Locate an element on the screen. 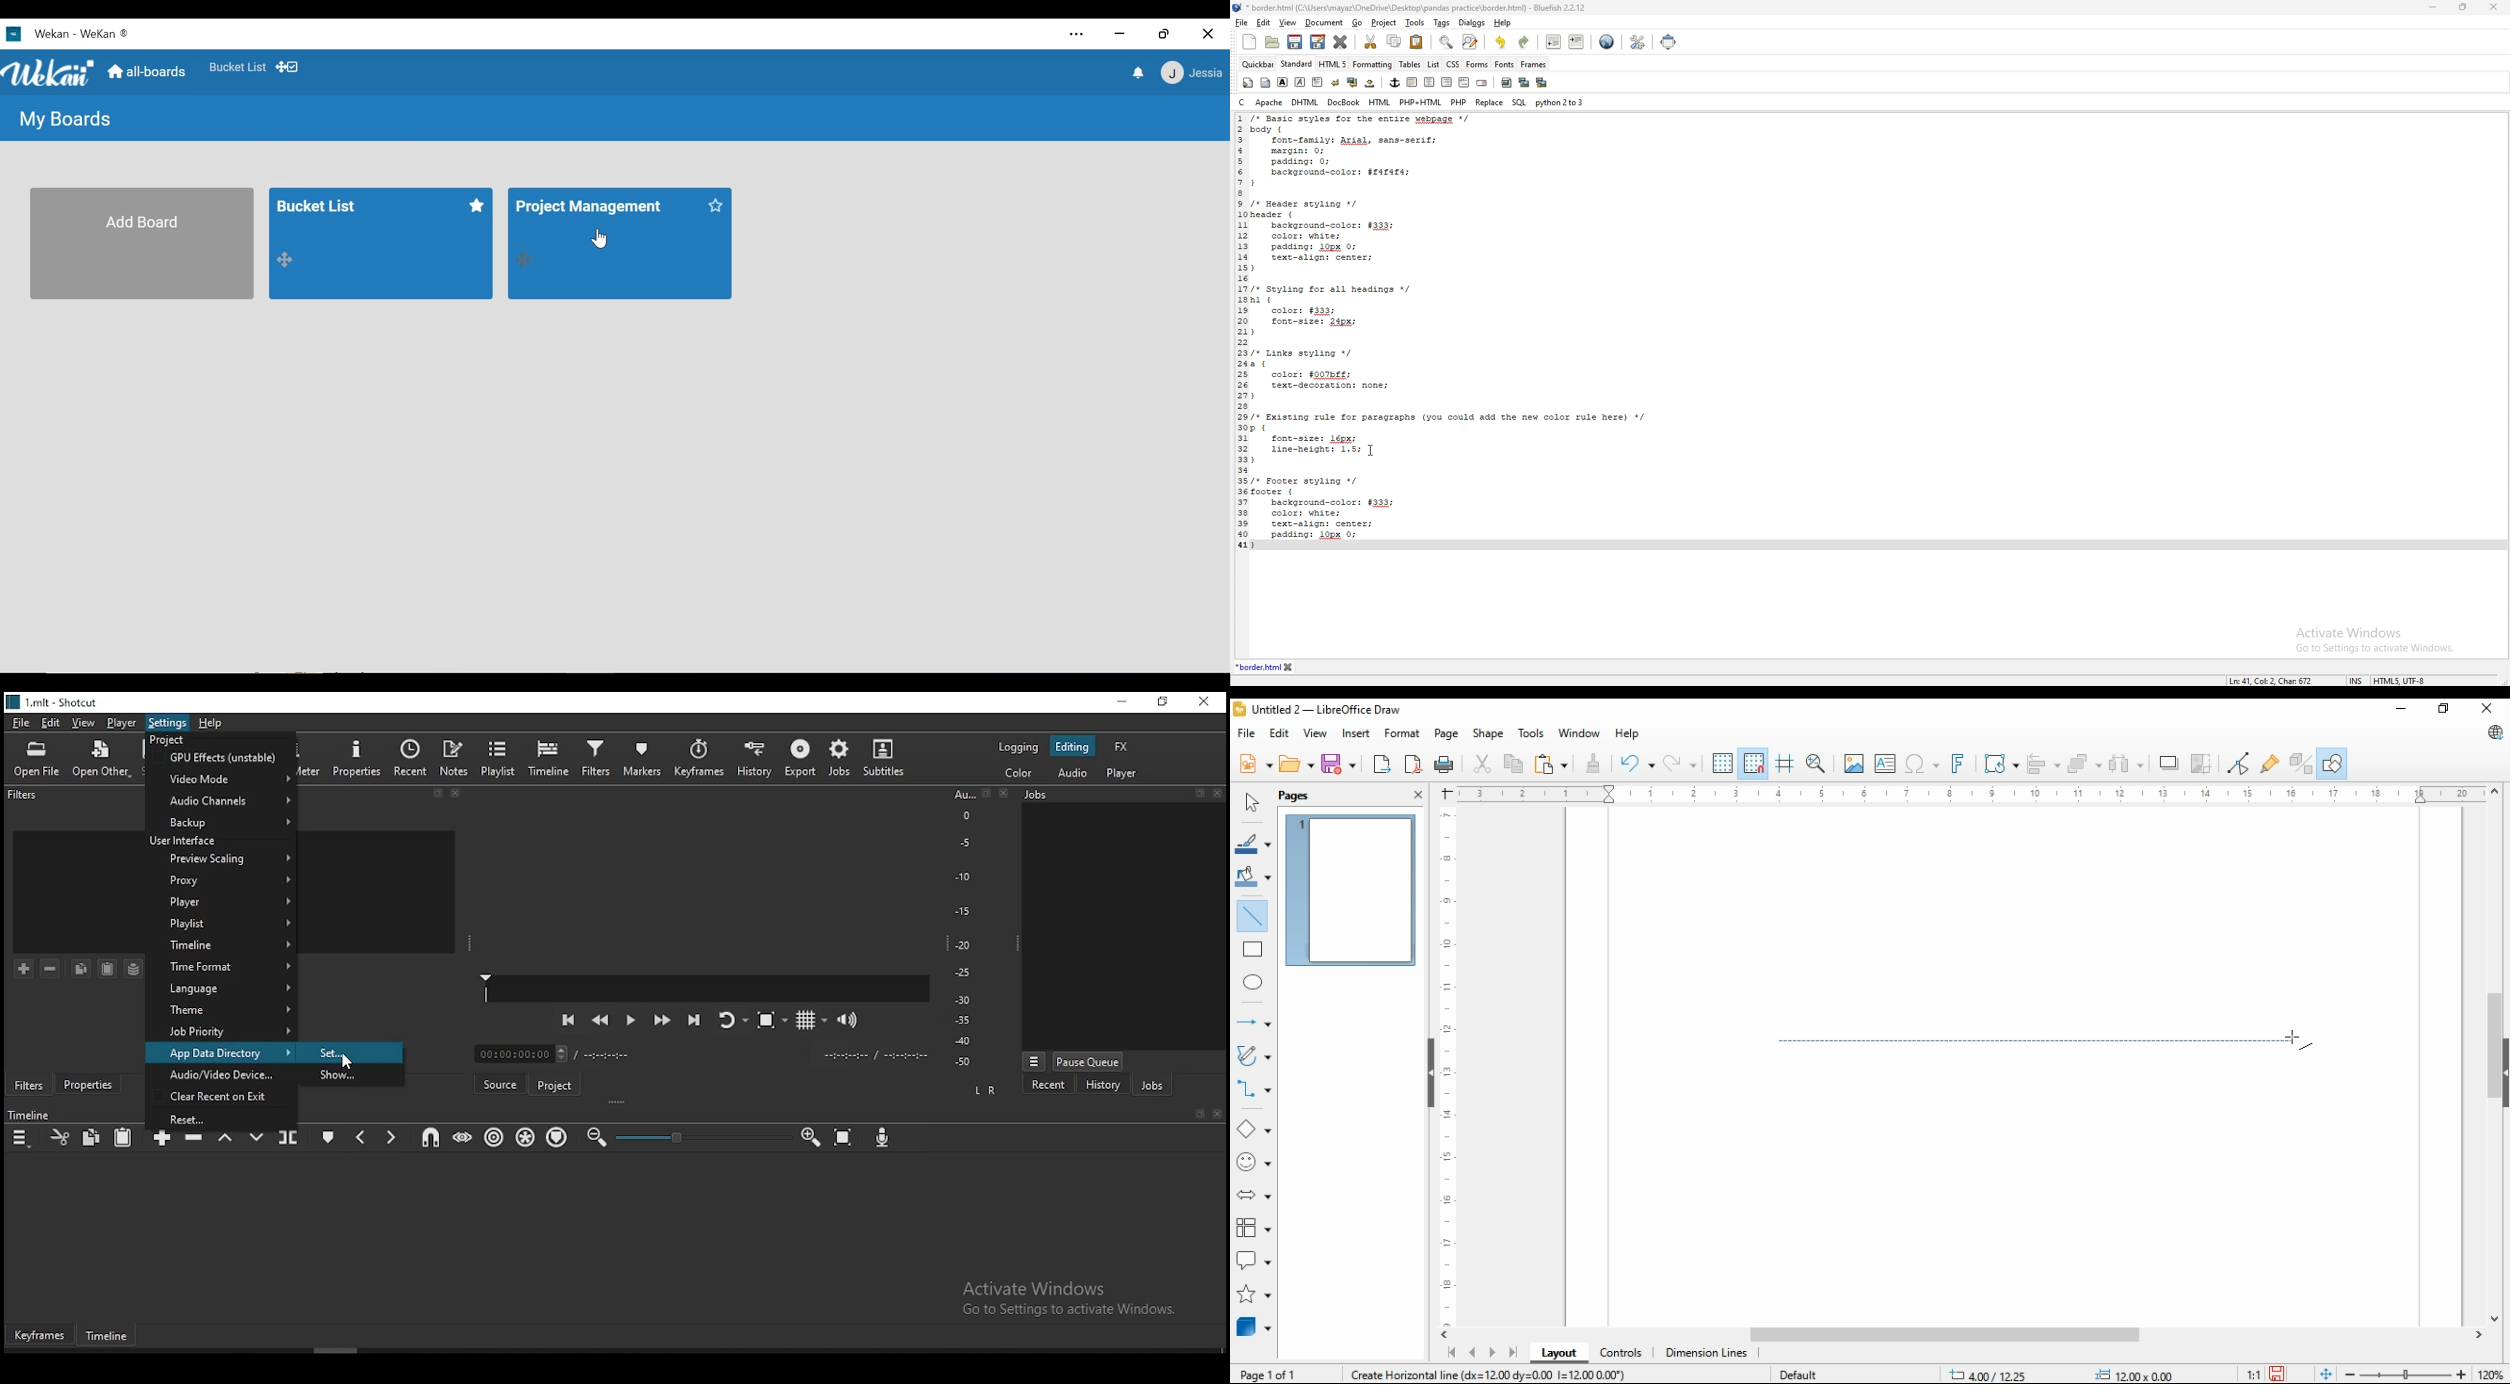 The height and width of the screenshot is (1400, 2520). 0.00x0.00 is located at coordinates (2135, 1374).